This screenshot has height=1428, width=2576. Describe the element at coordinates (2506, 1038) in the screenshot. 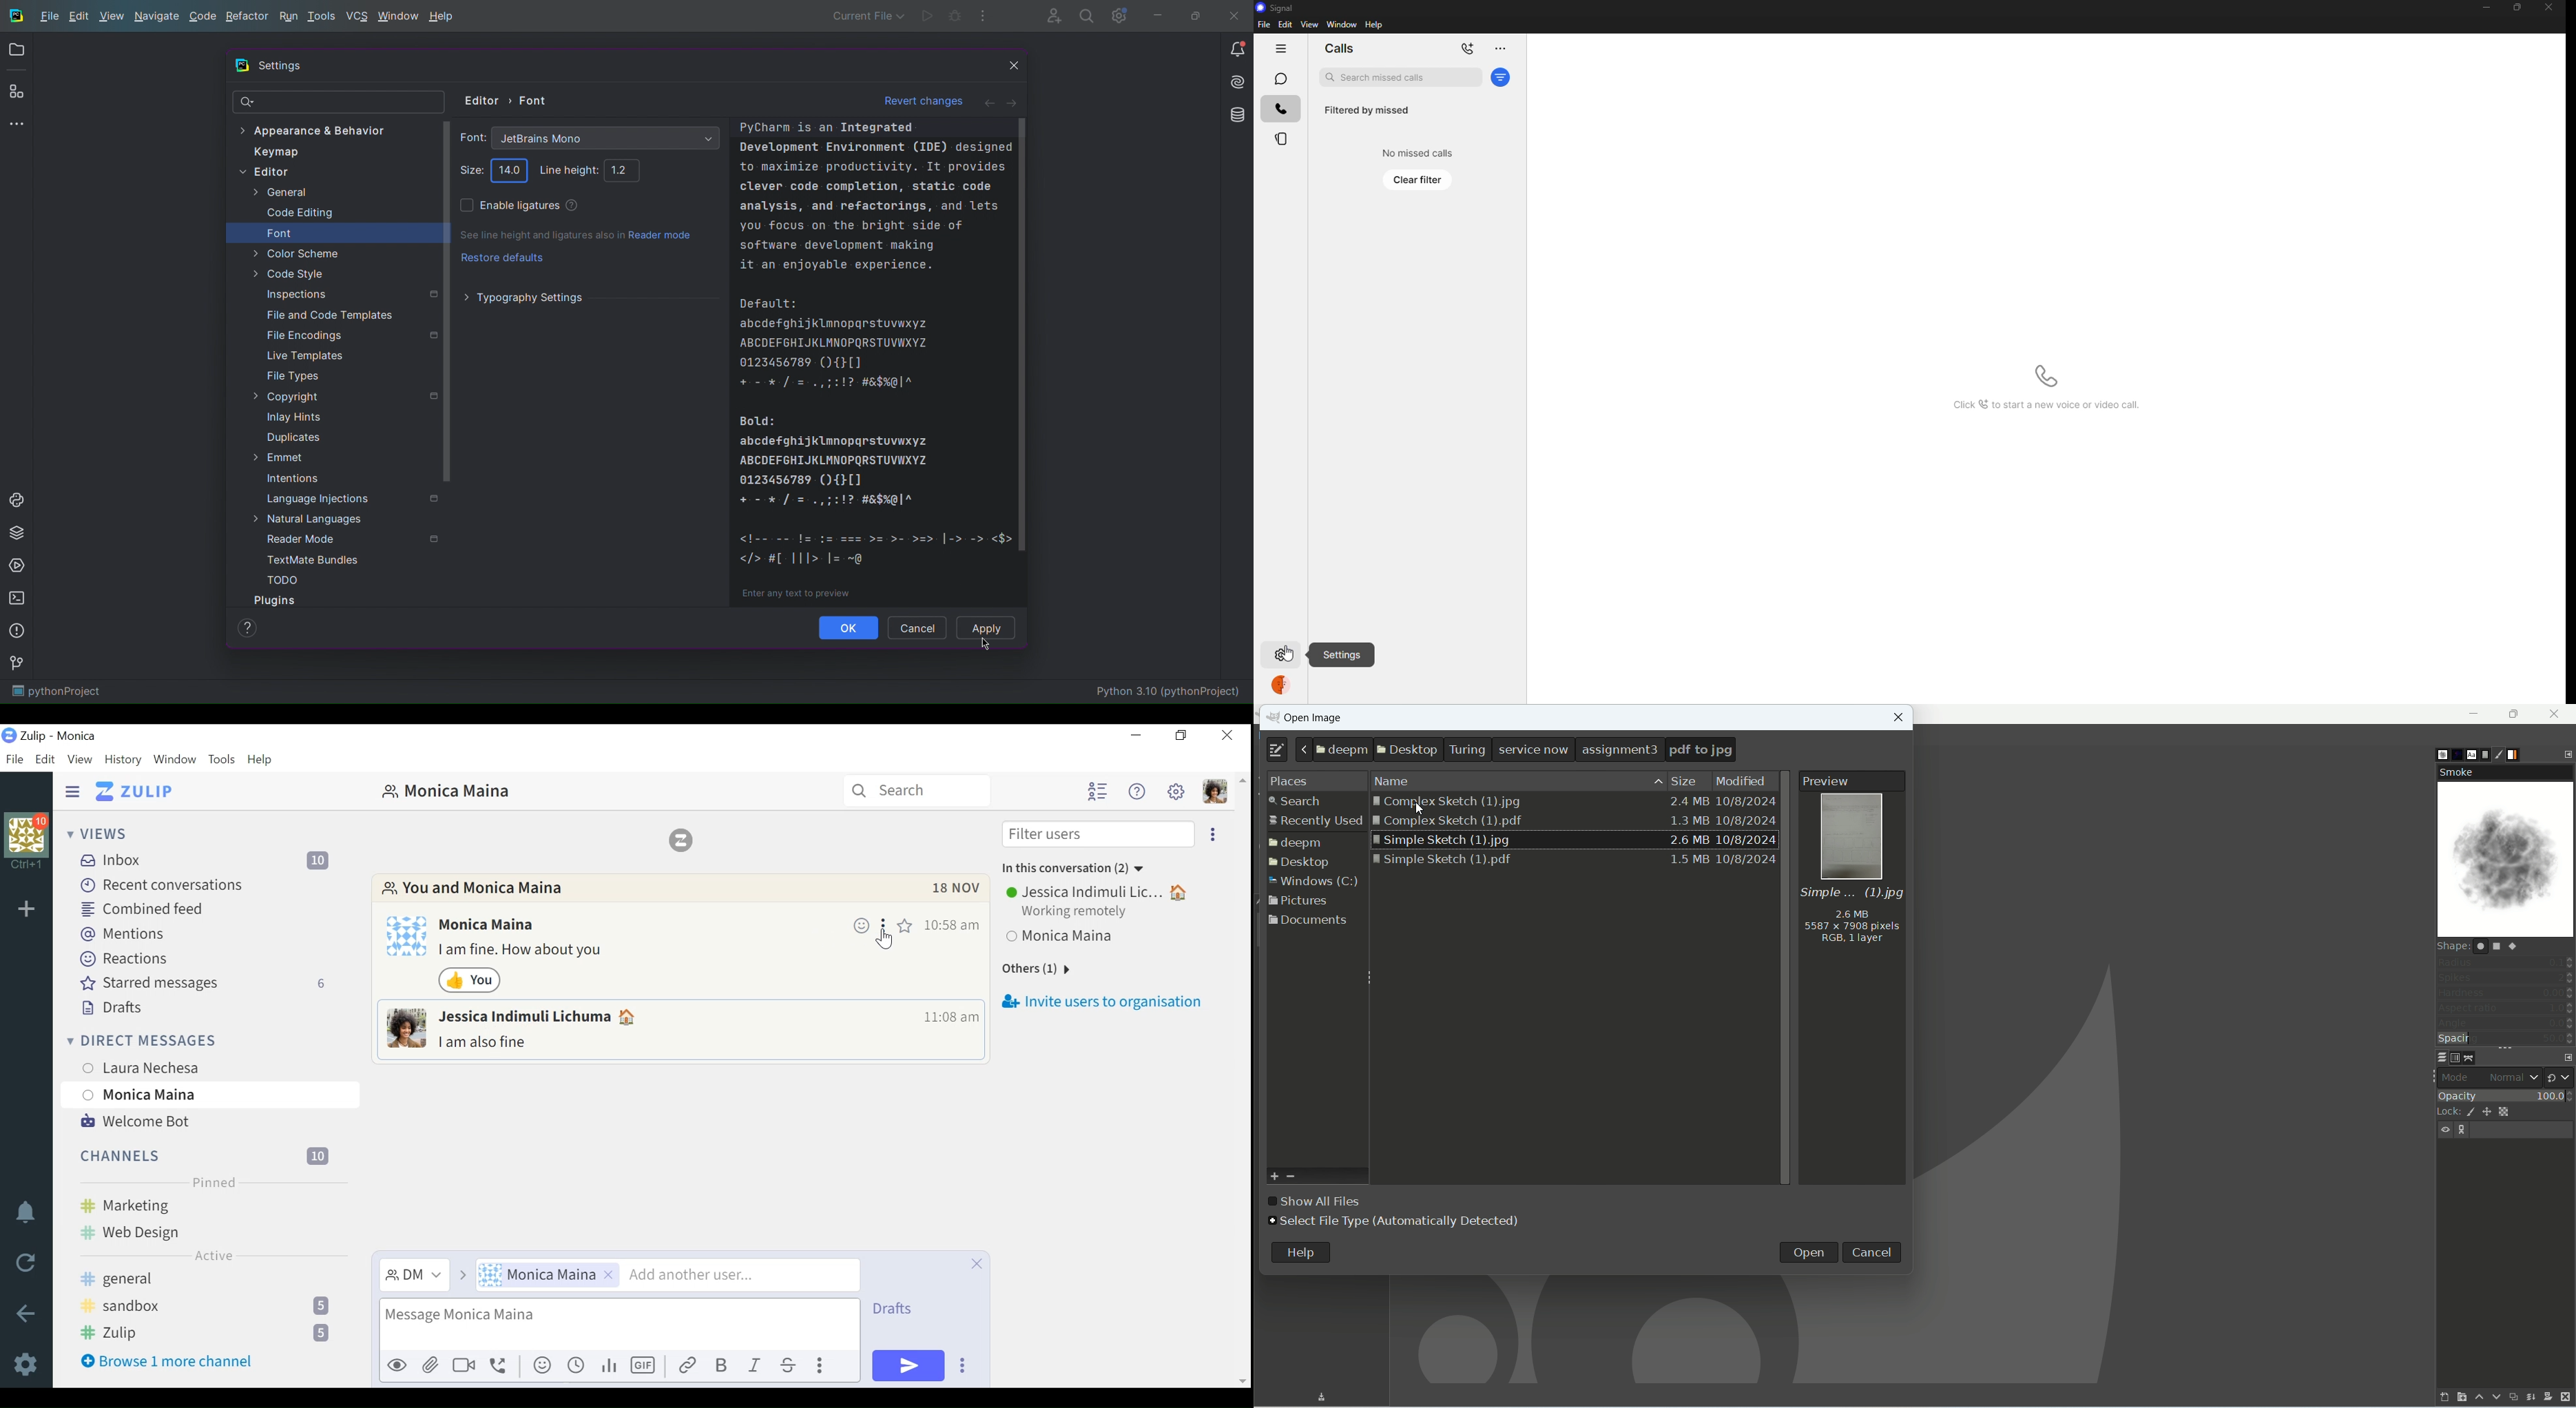

I see `spacing` at that location.